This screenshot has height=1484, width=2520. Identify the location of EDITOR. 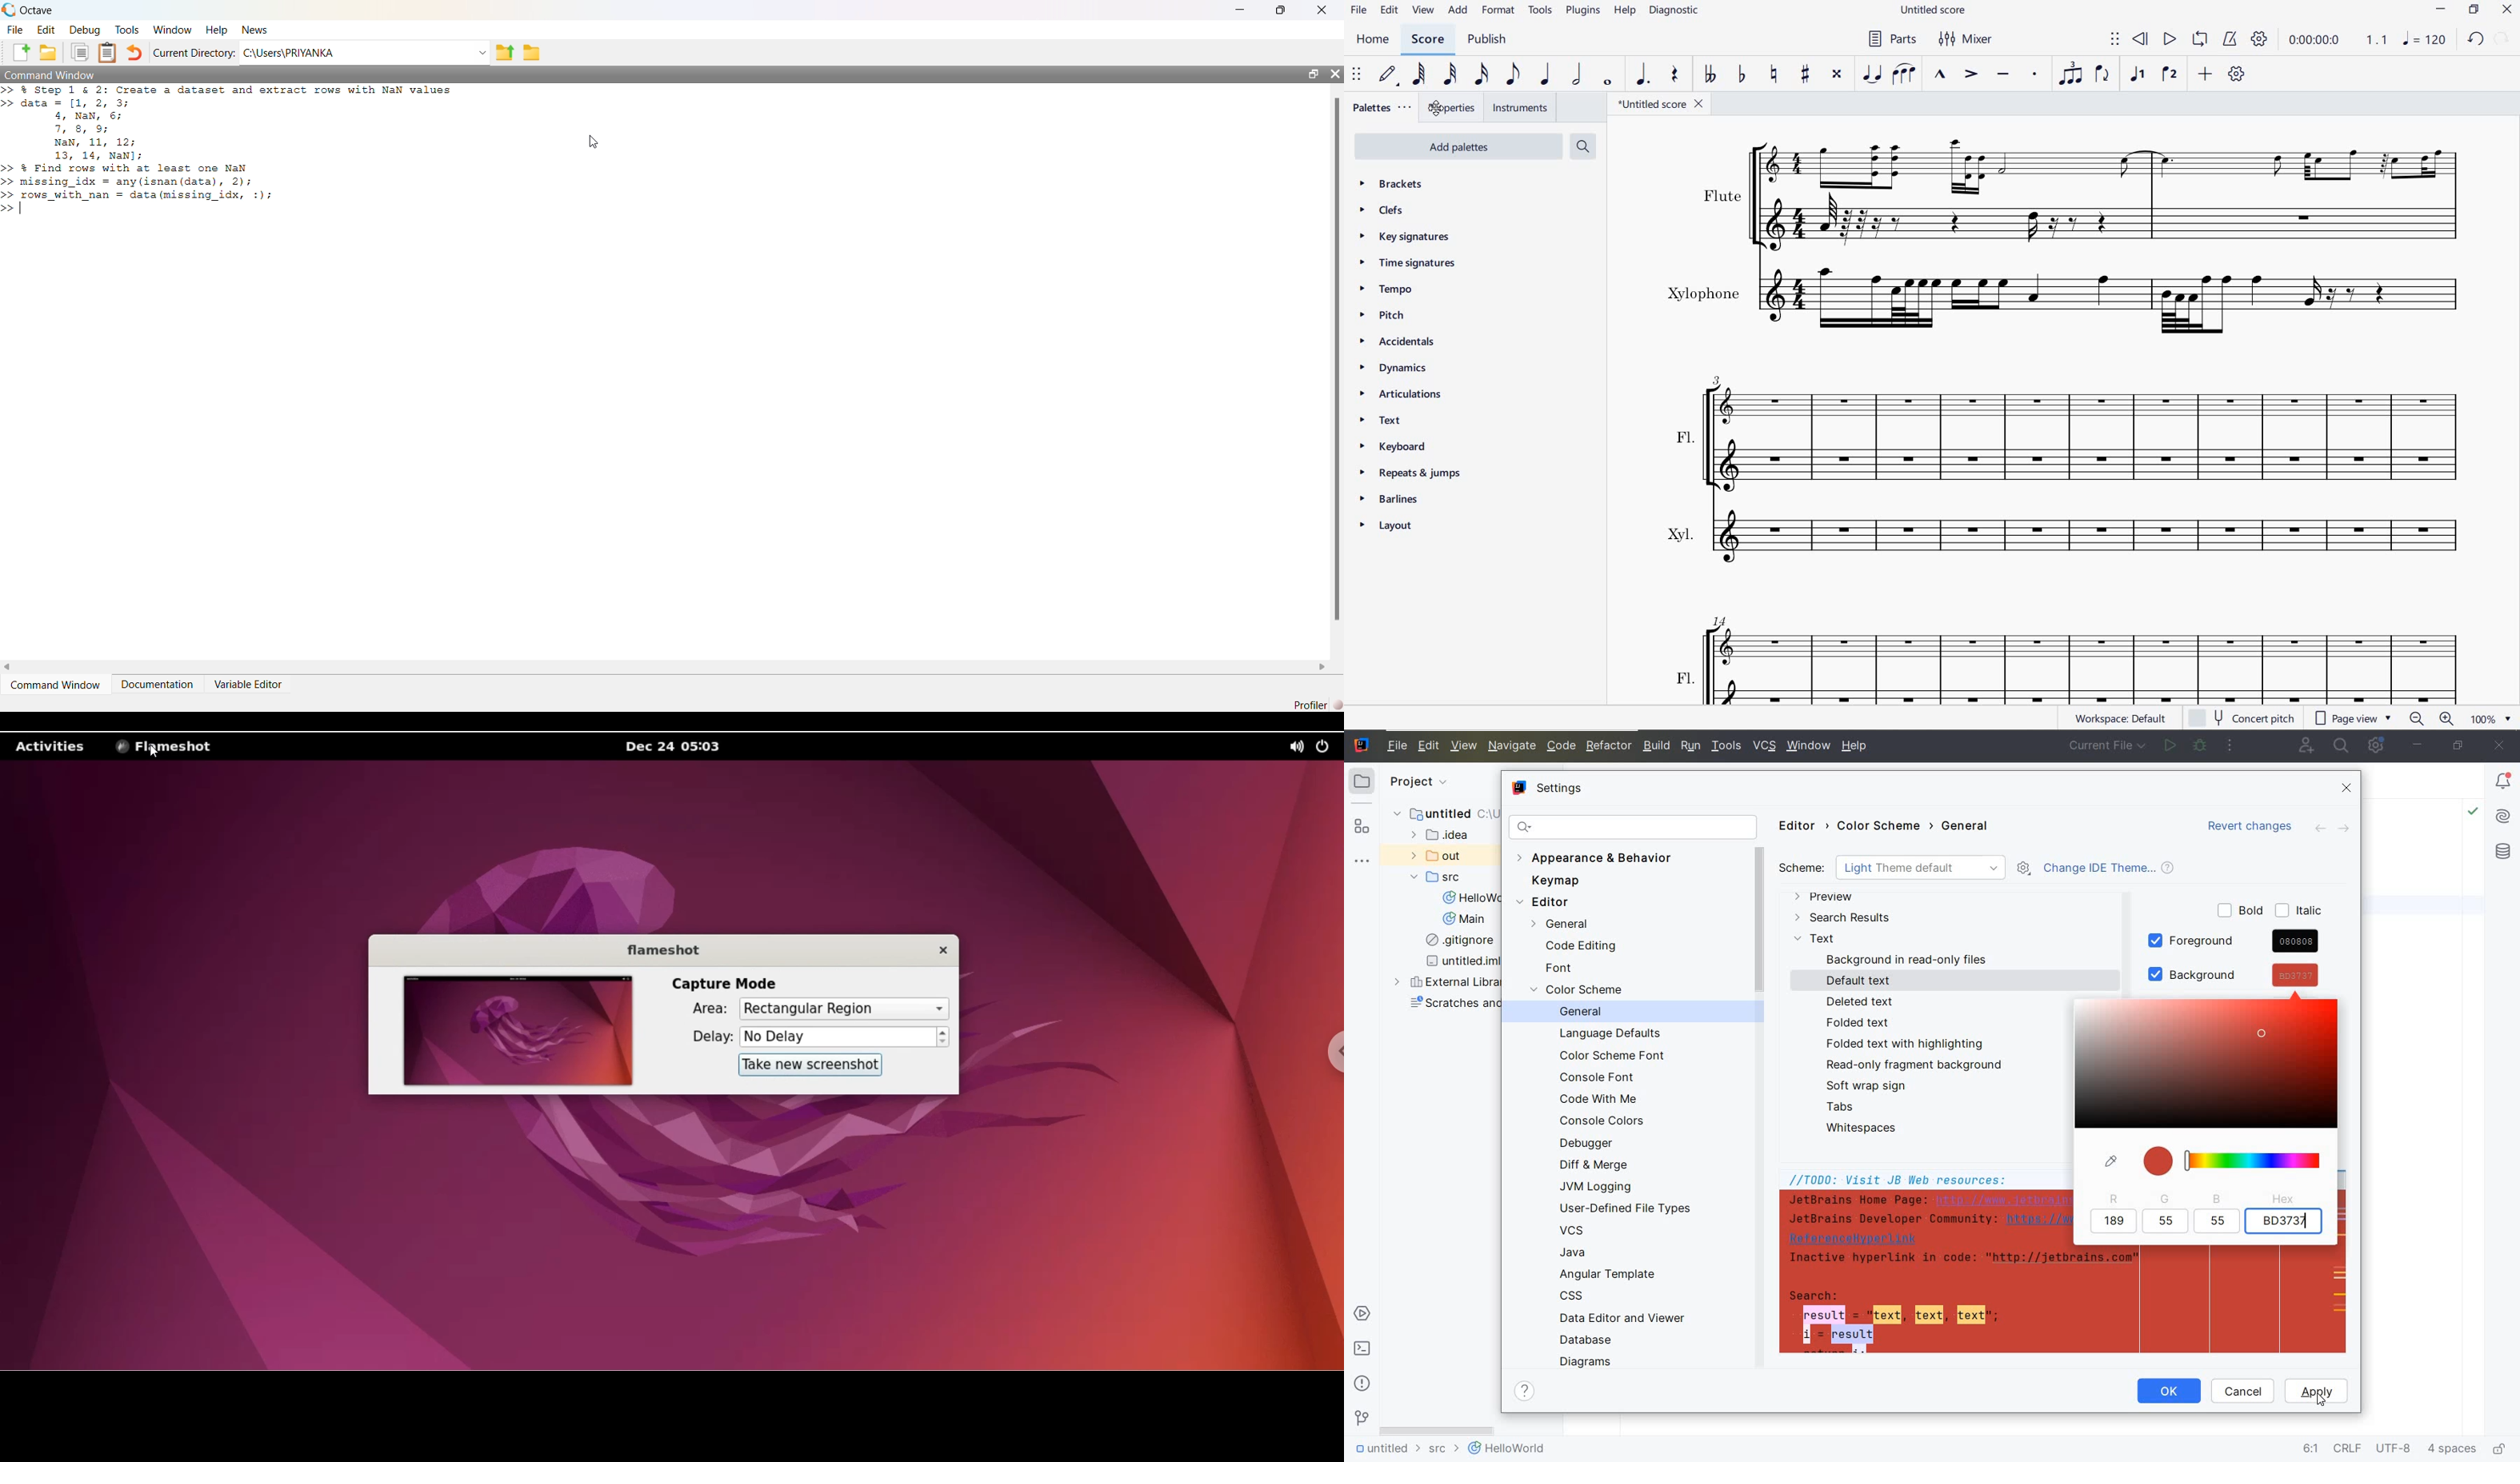
(1546, 903).